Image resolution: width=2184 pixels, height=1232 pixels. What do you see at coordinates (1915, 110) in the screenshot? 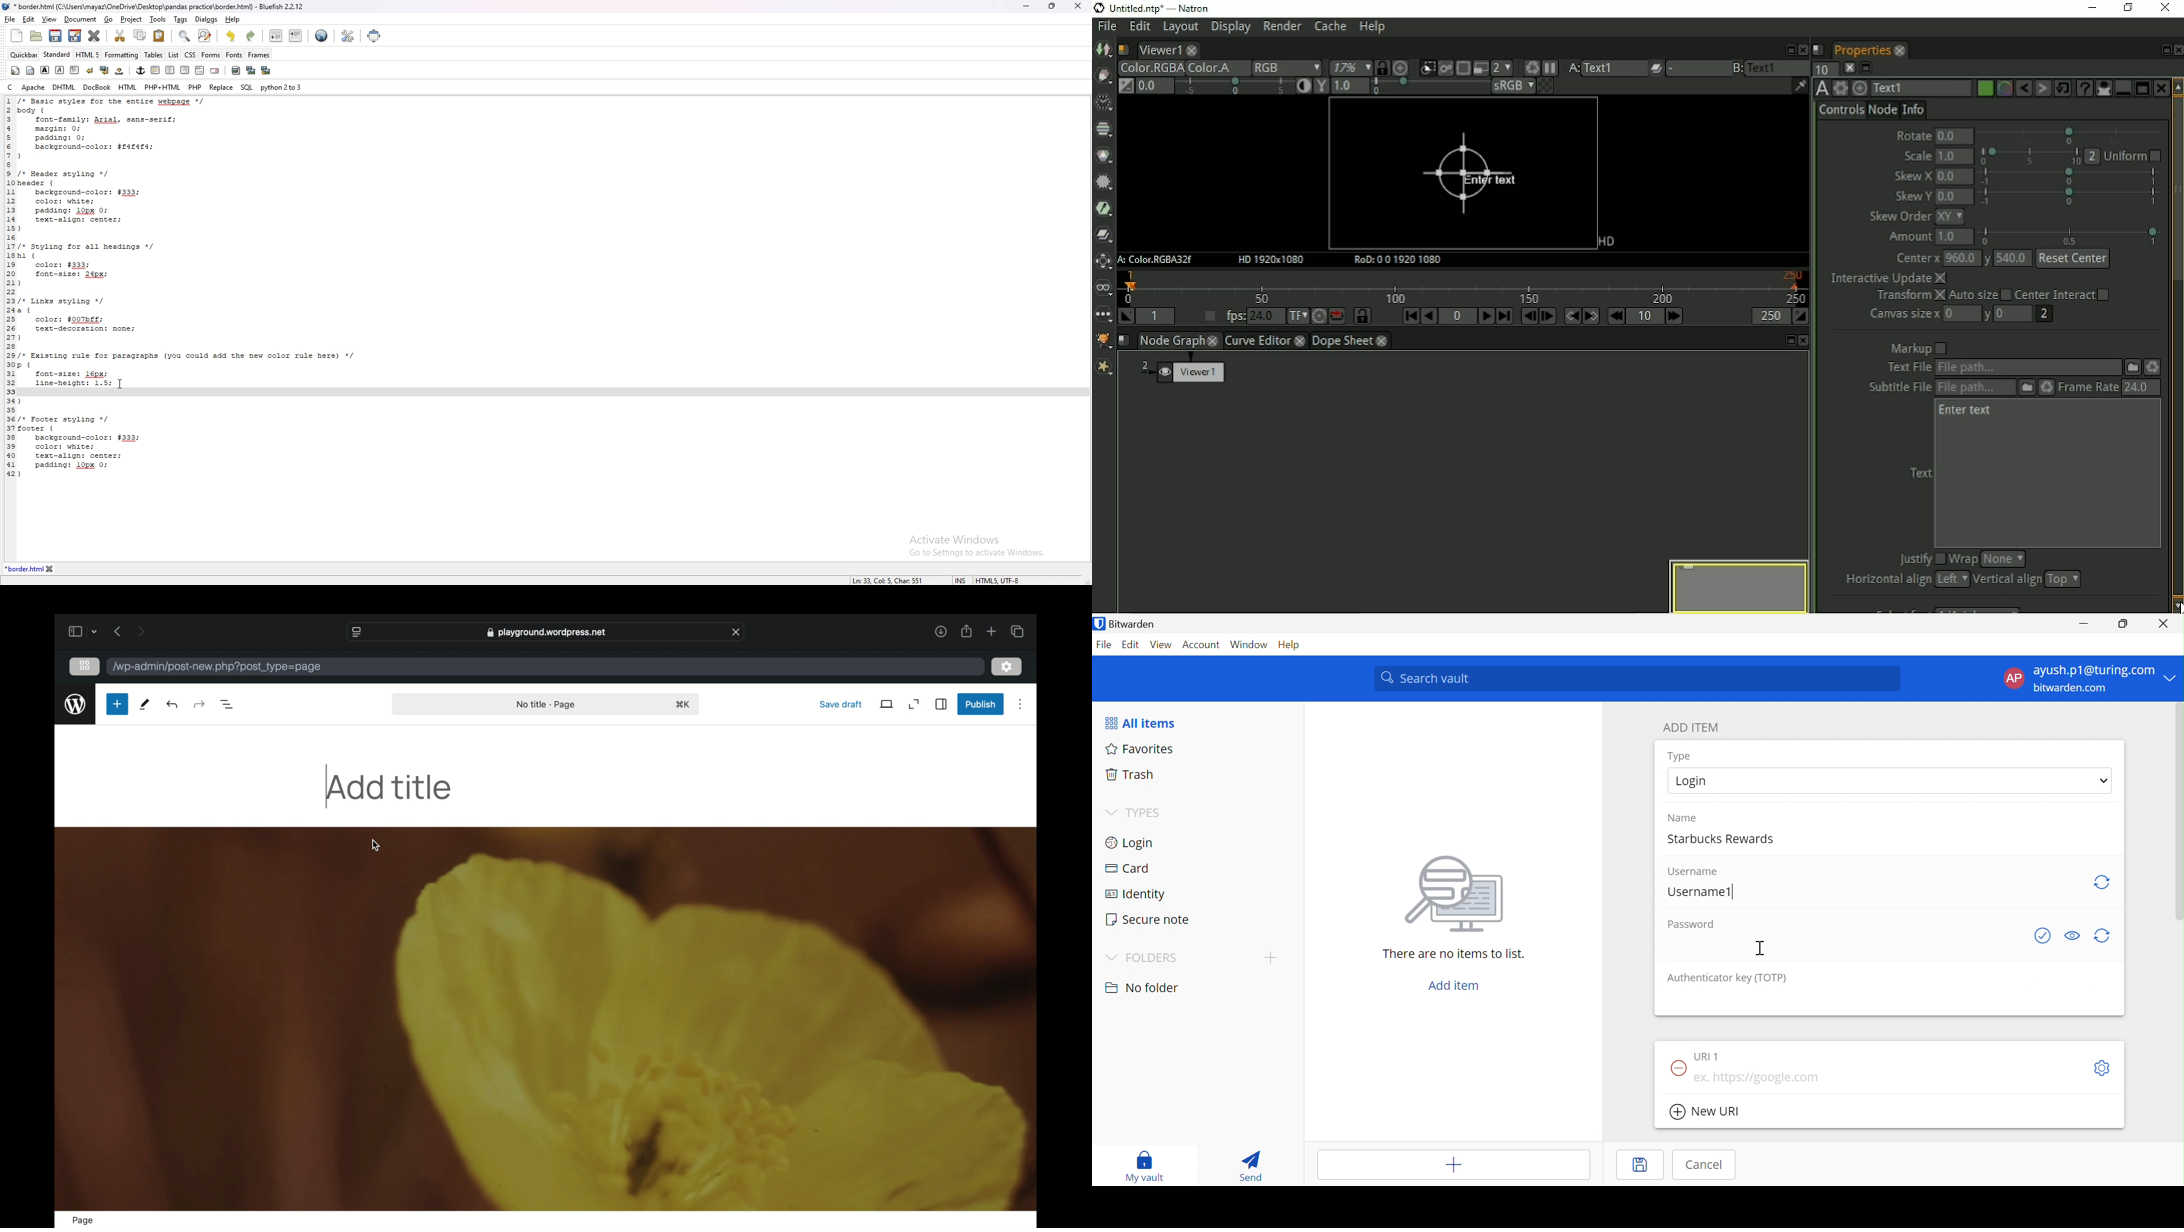
I see `Info` at bounding box center [1915, 110].